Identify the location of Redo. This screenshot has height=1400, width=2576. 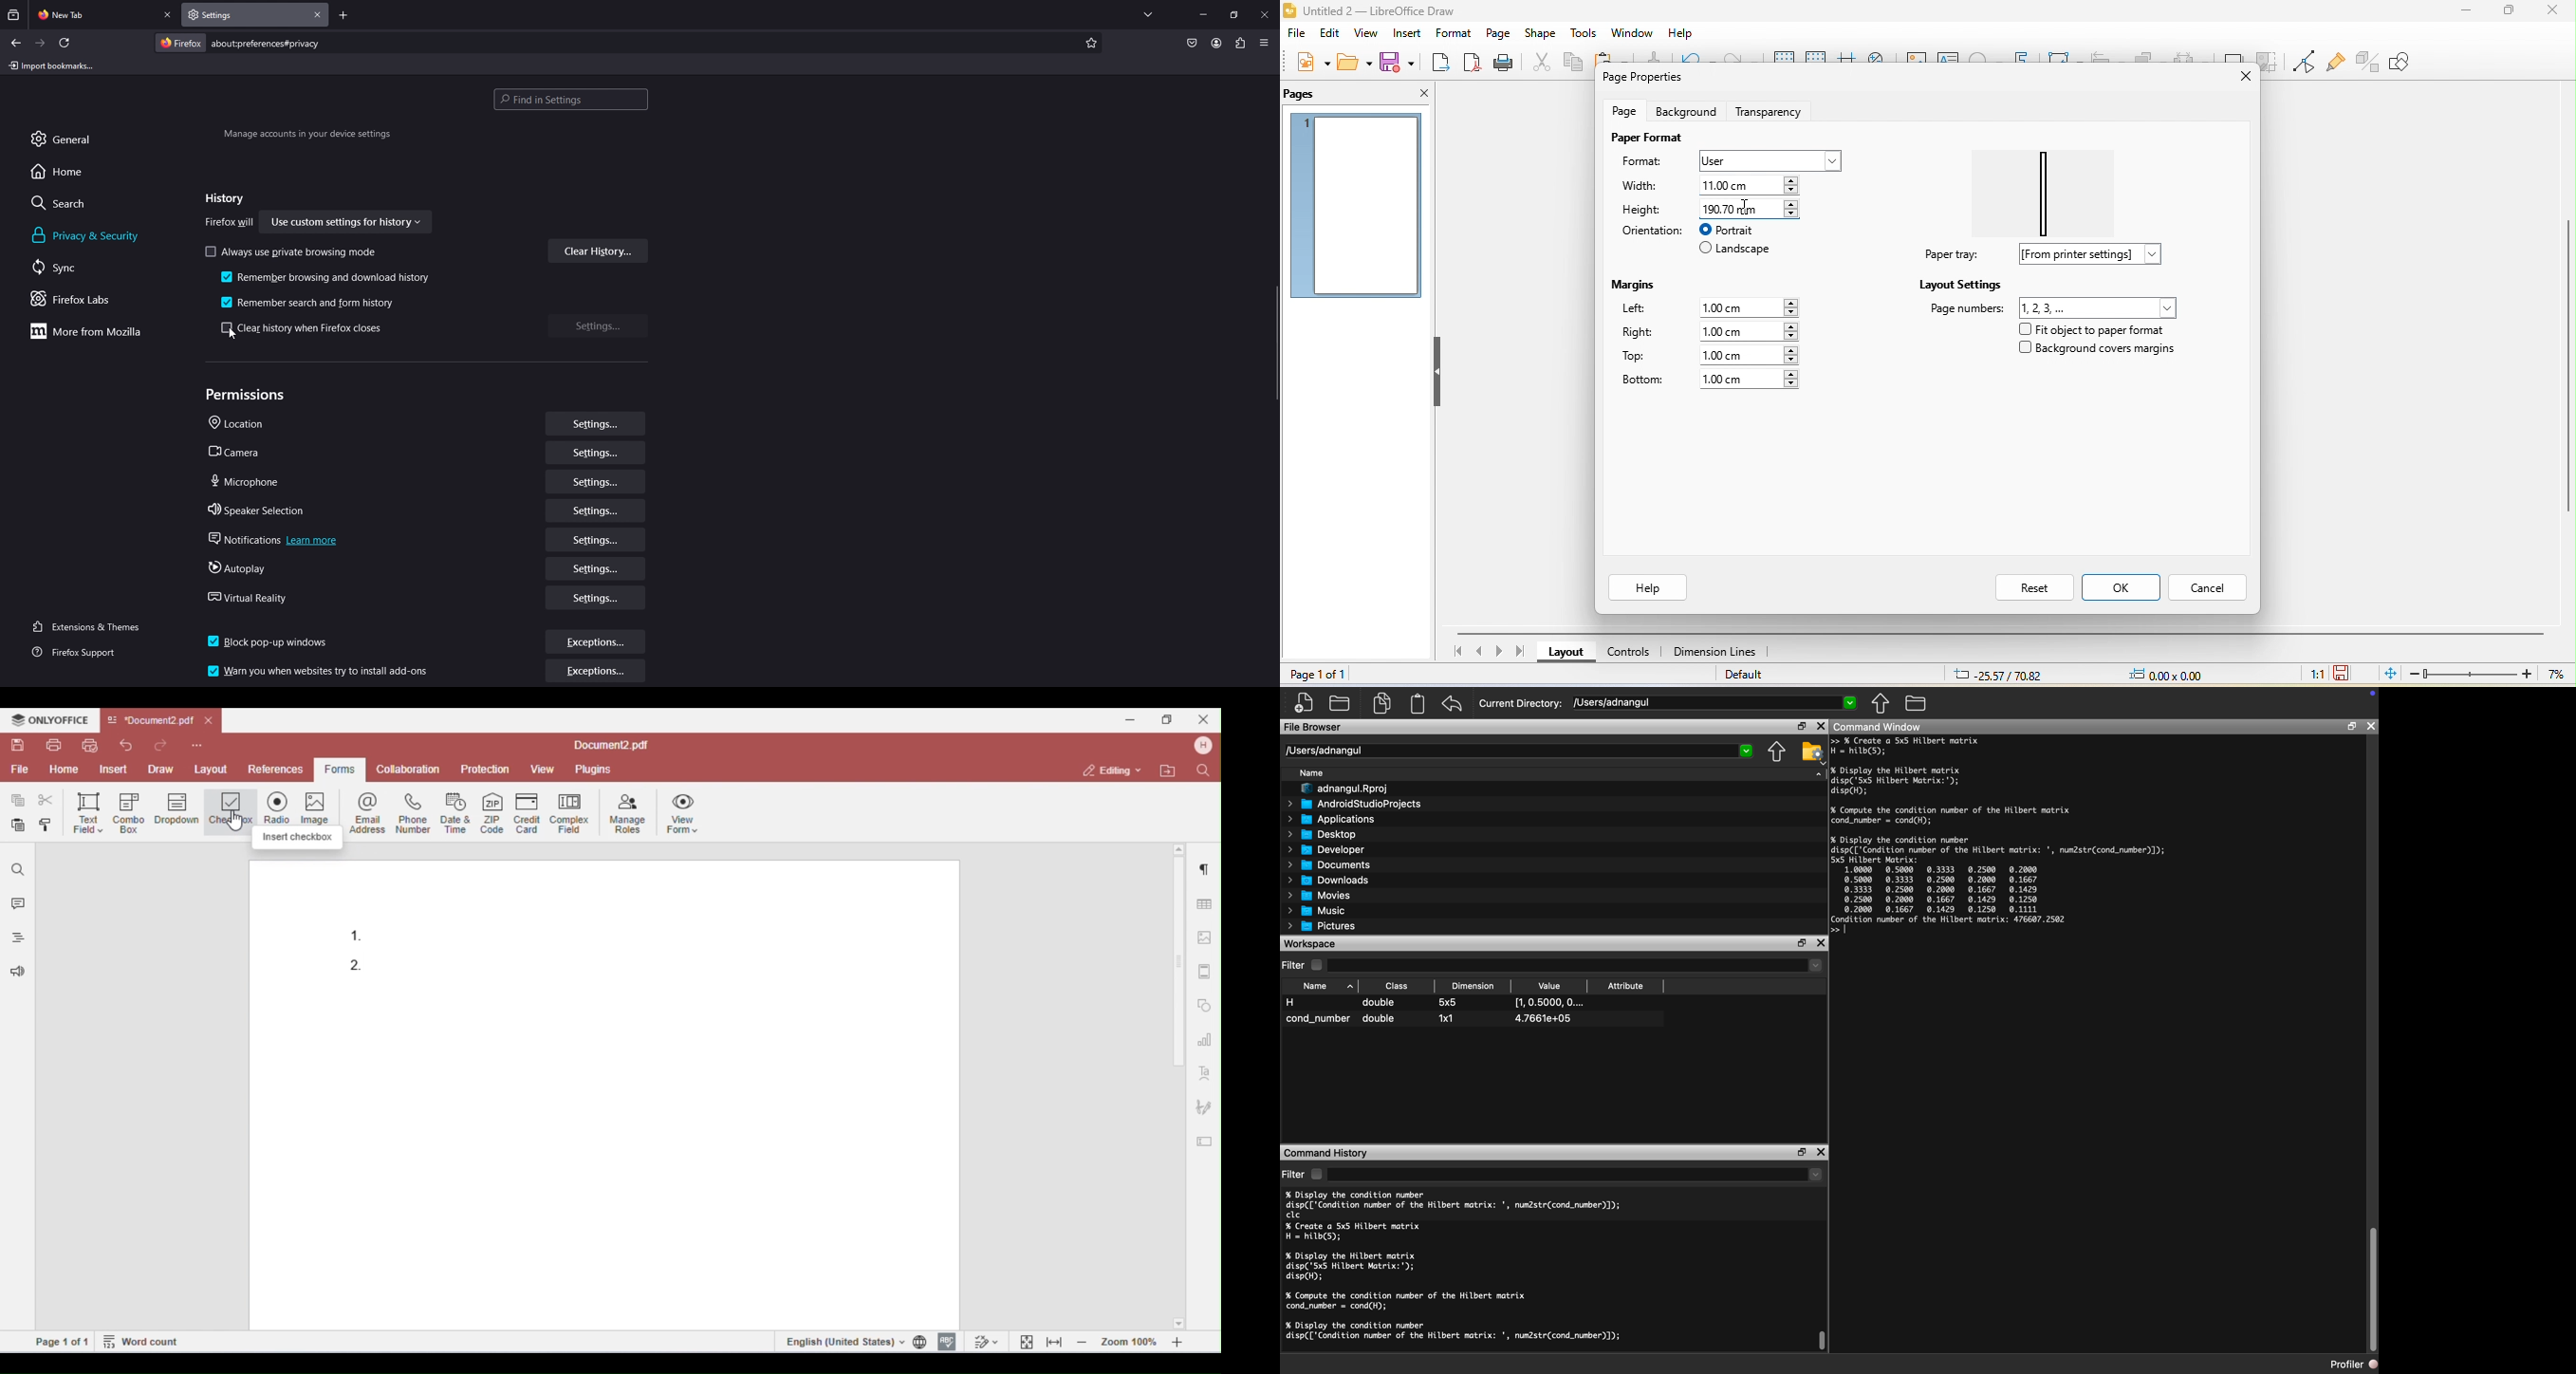
(1453, 703).